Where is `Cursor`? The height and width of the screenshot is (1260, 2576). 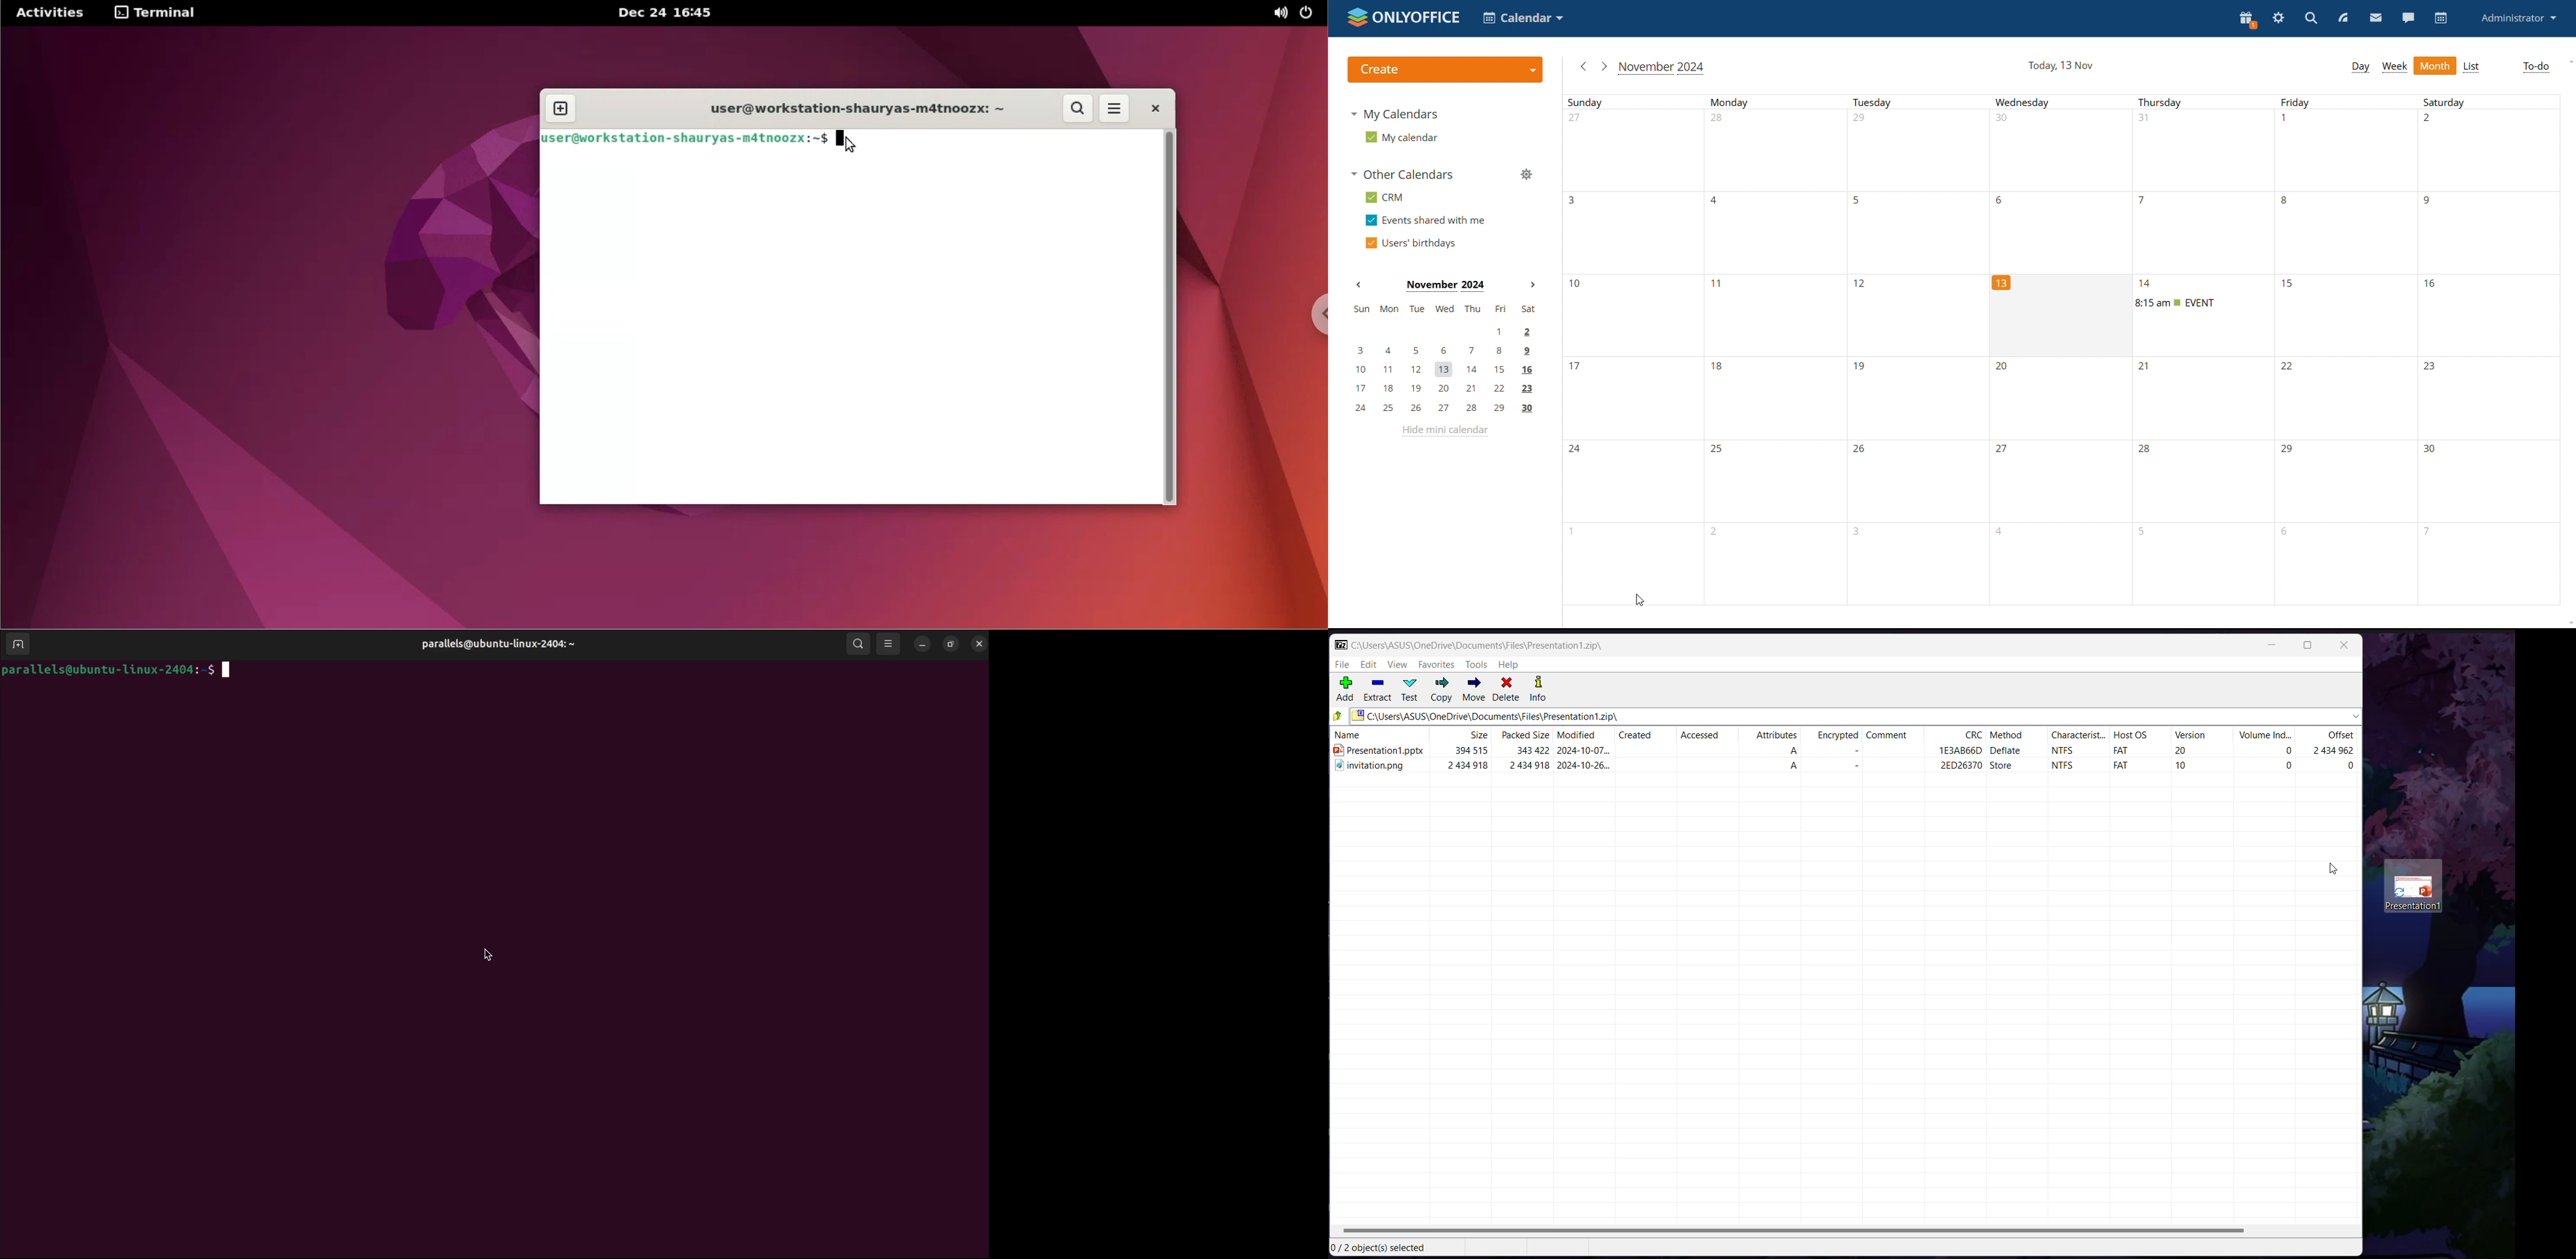
Cursor is located at coordinates (2330, 868).